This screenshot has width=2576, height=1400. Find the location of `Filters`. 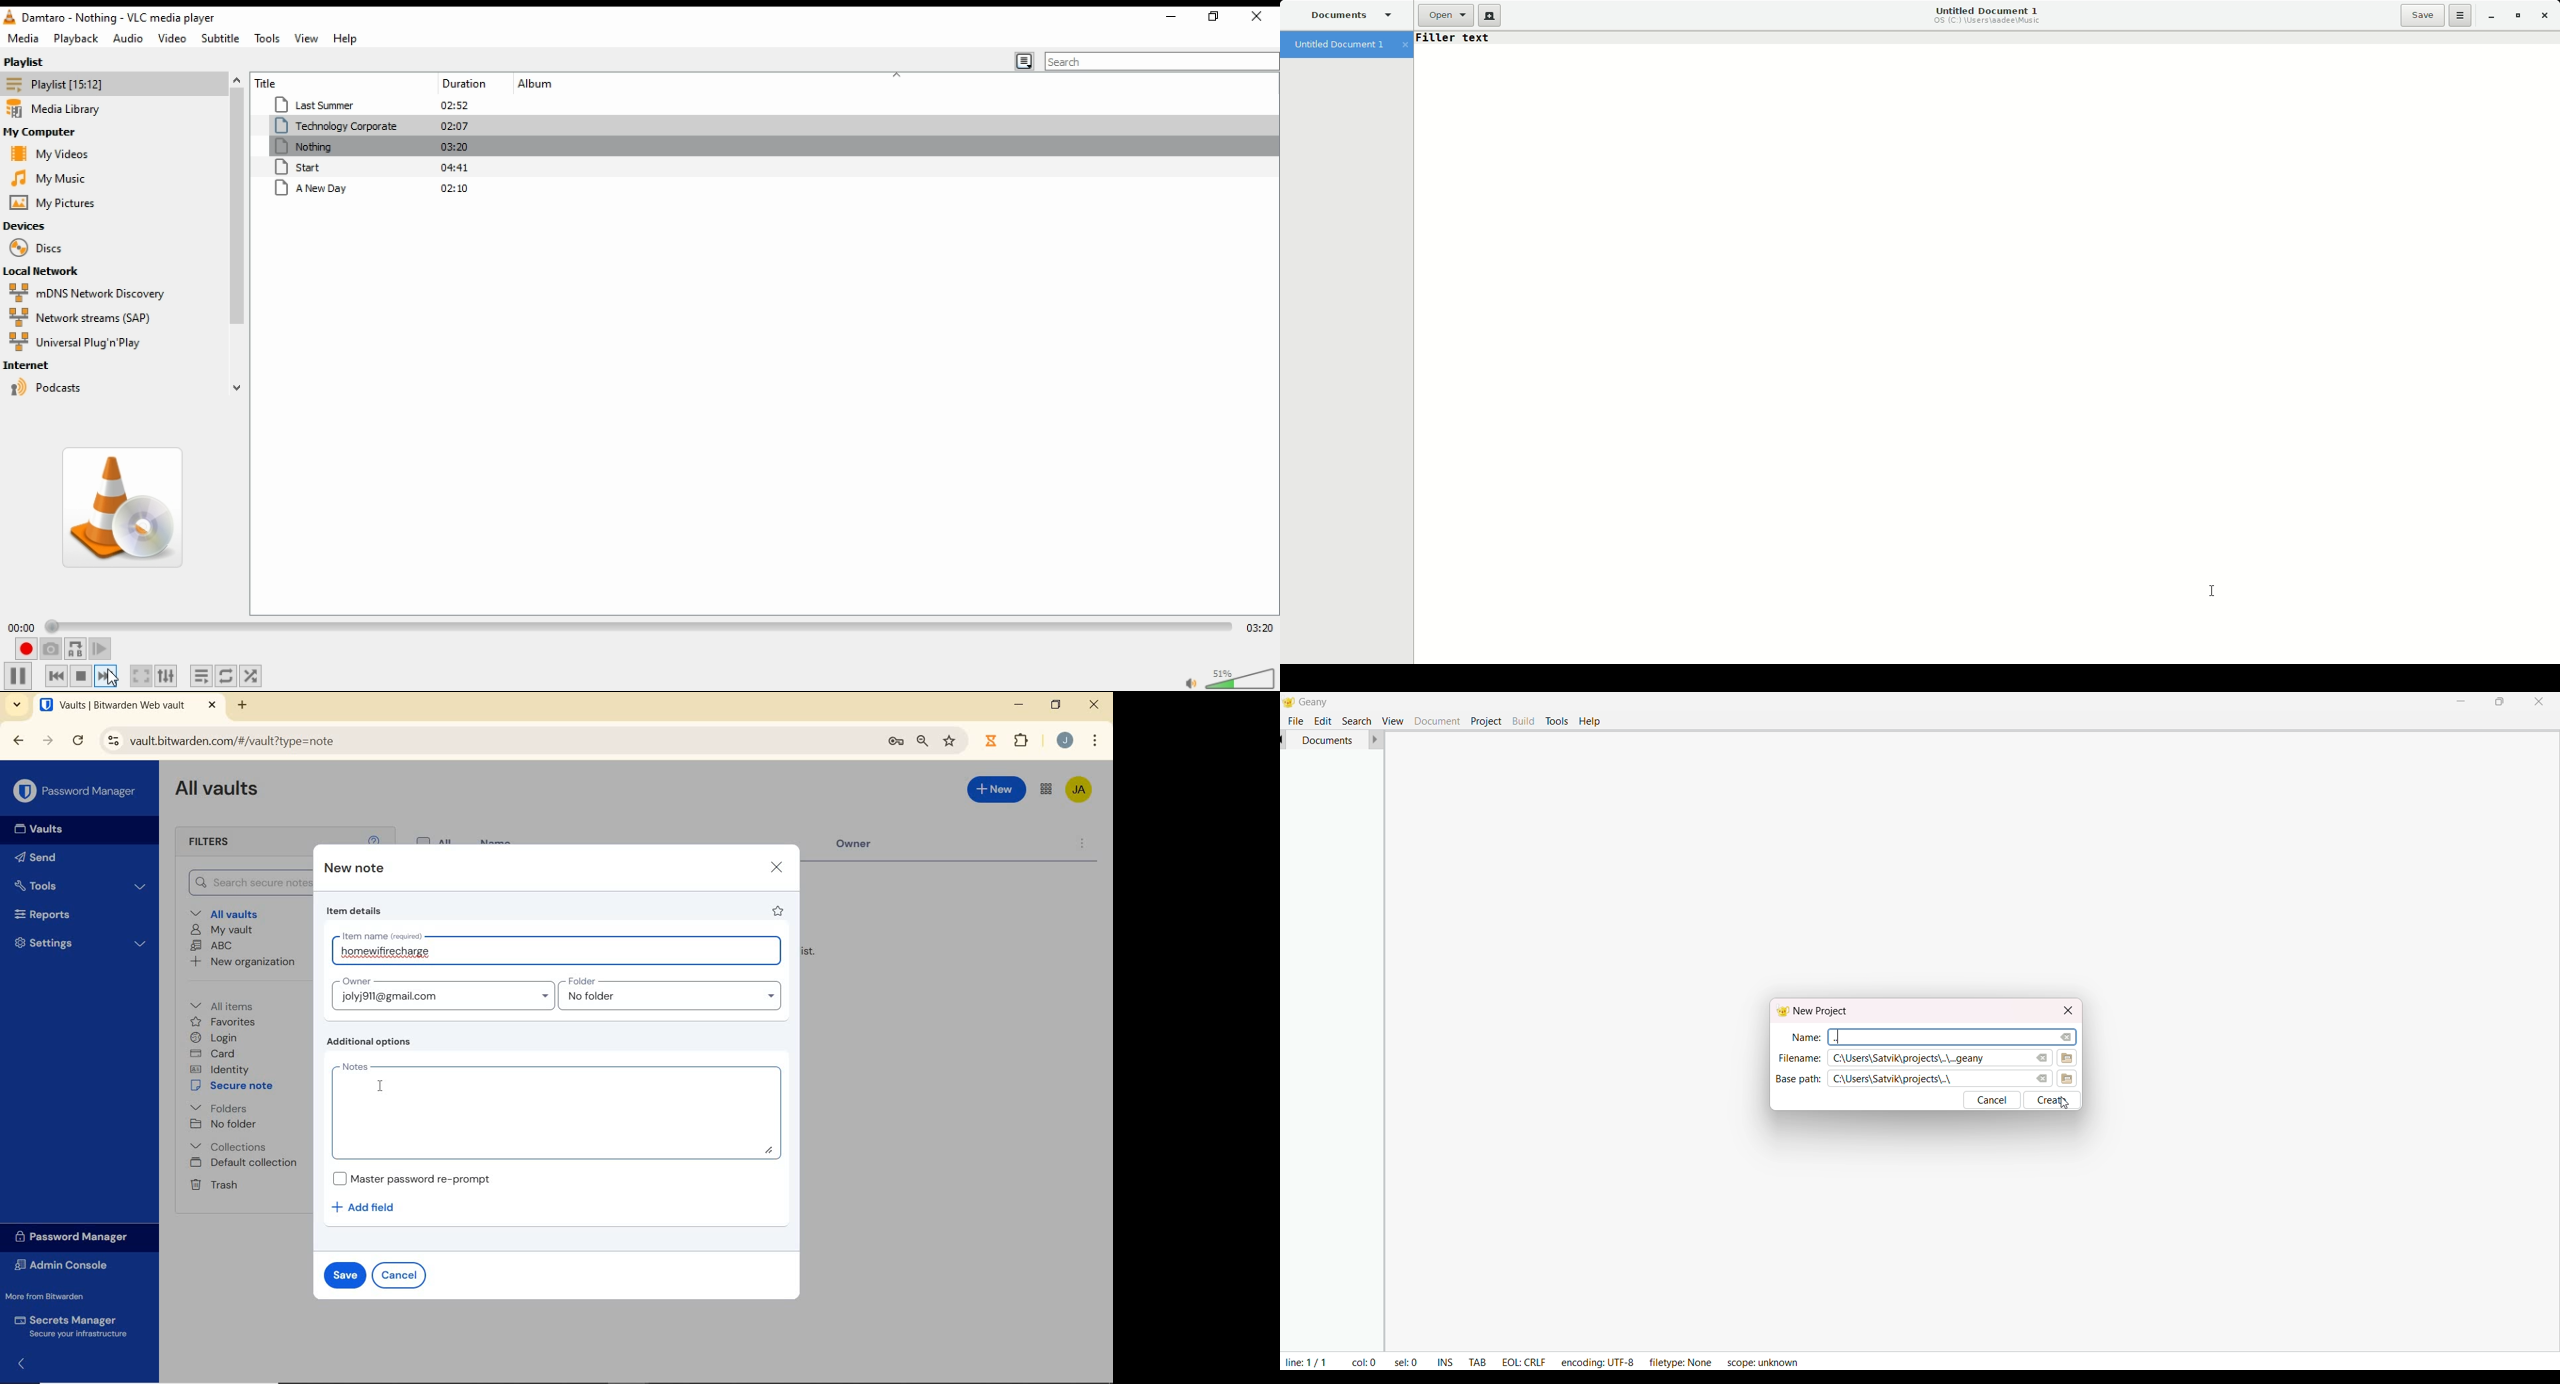

Filters is located at coordinates (224, 842).